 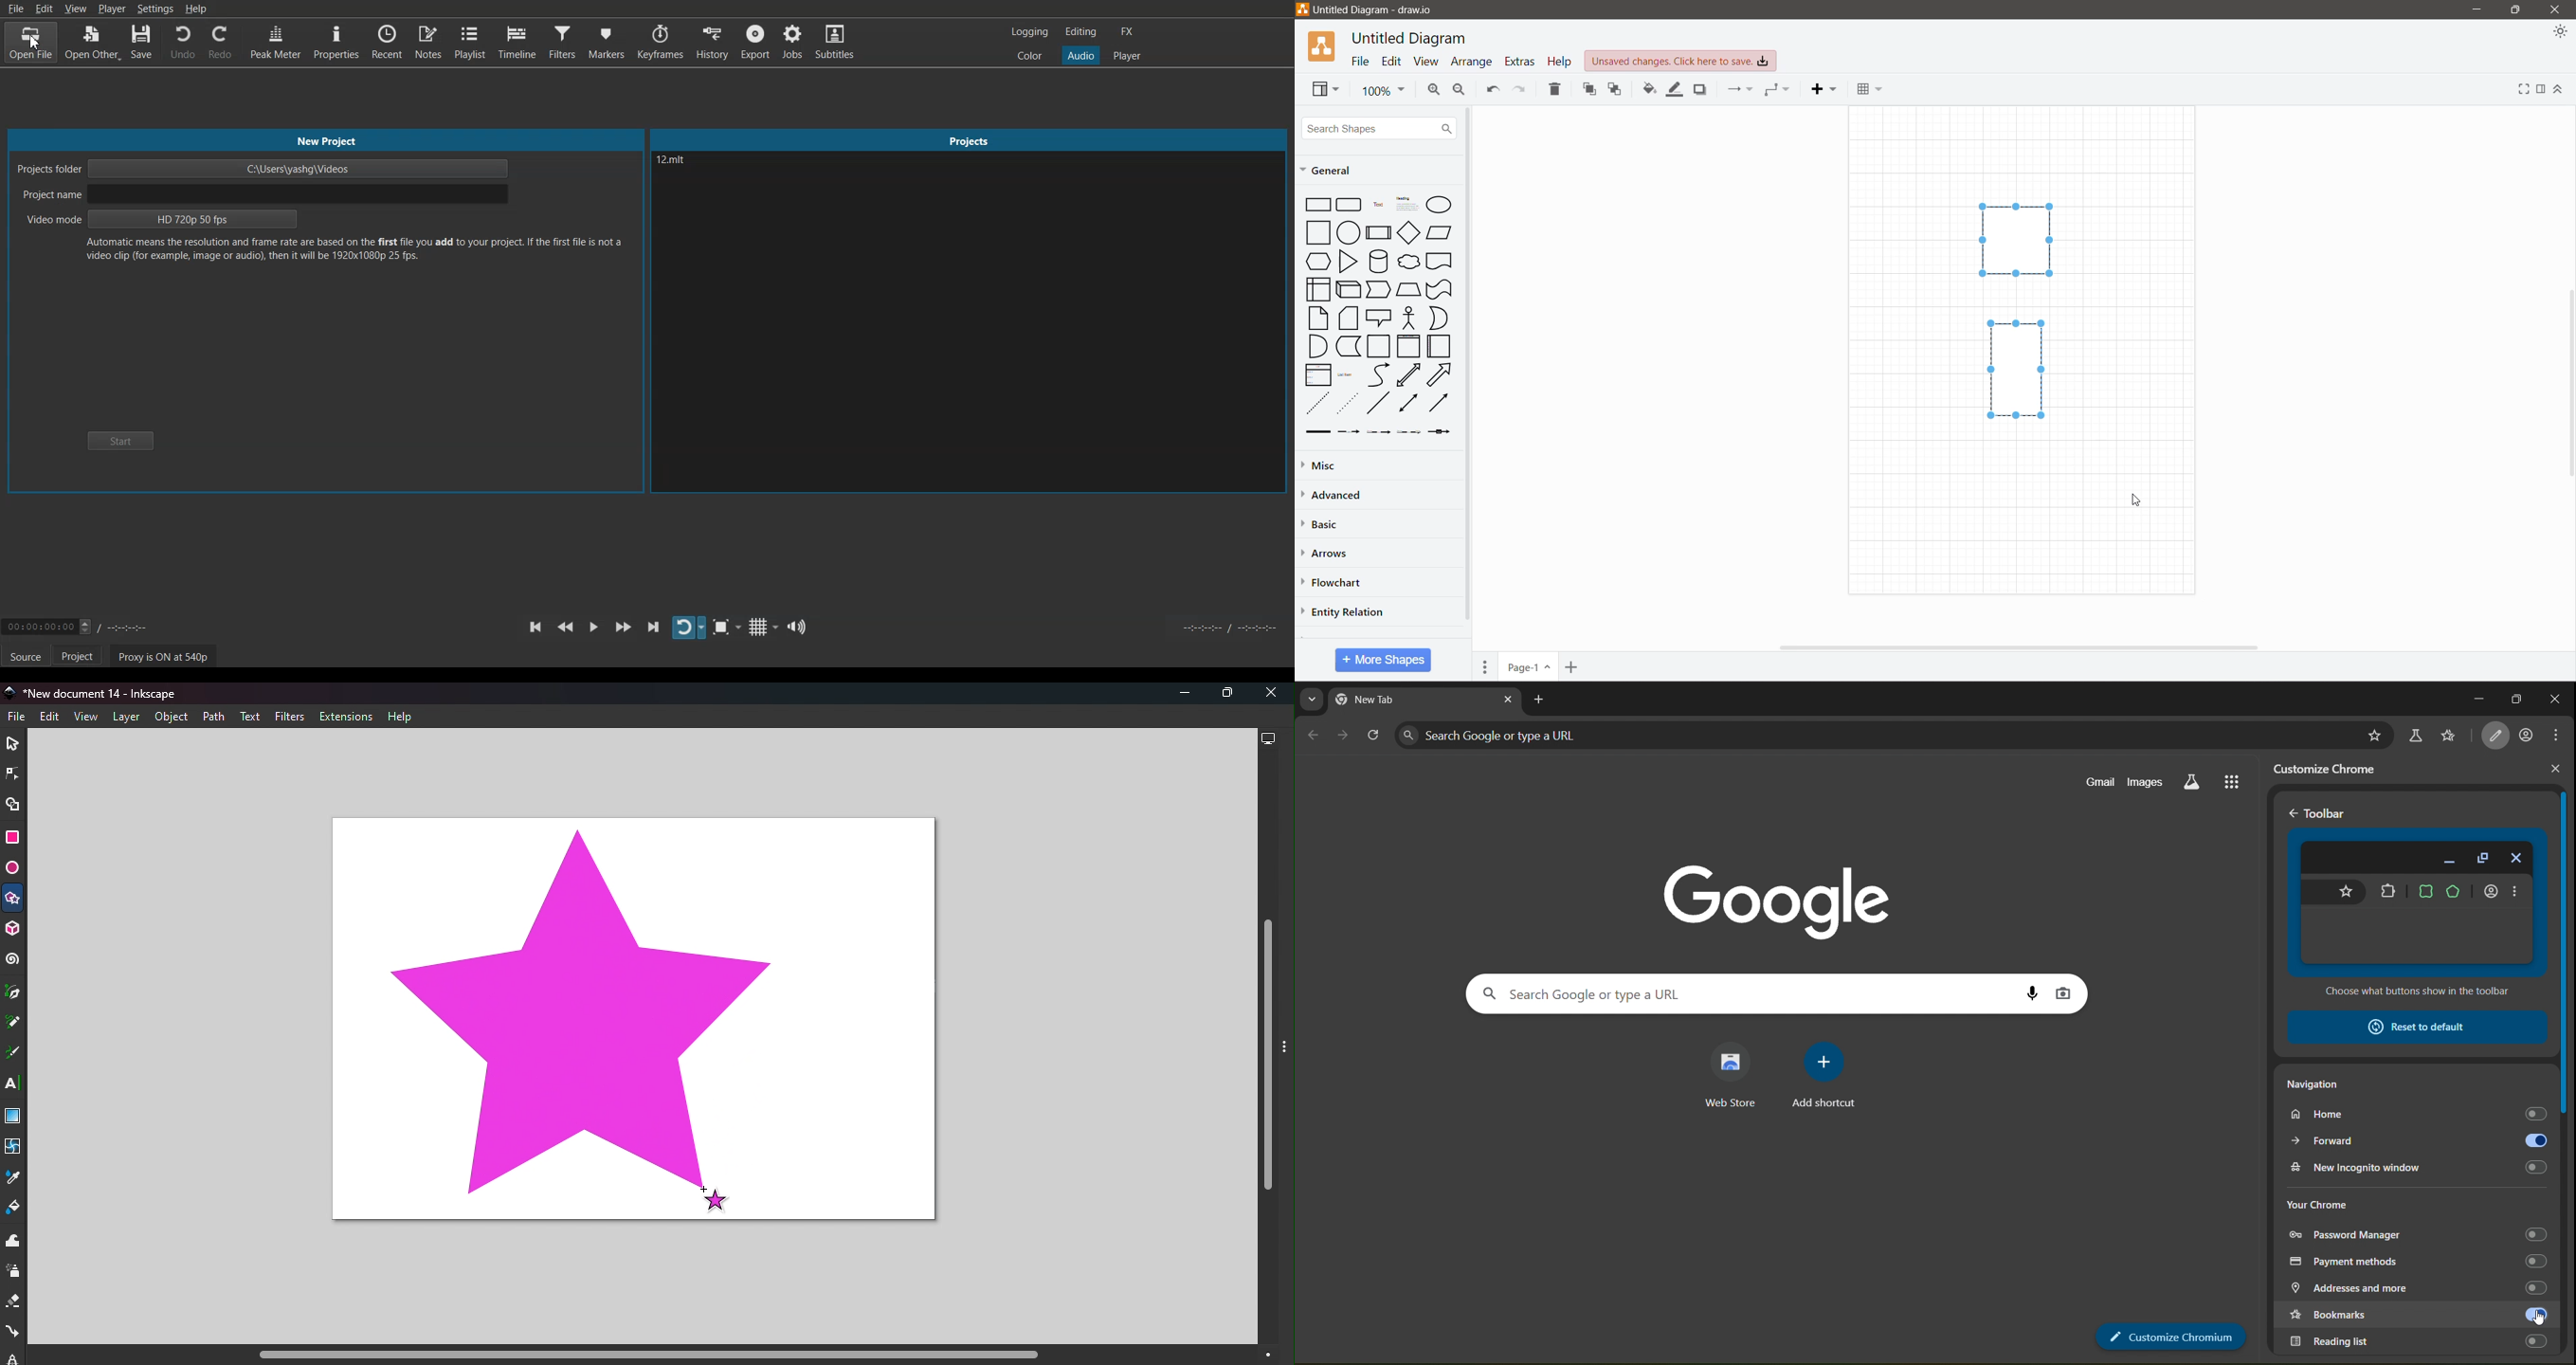 I want to click on Skip To next point, so click(x=654, y=627).